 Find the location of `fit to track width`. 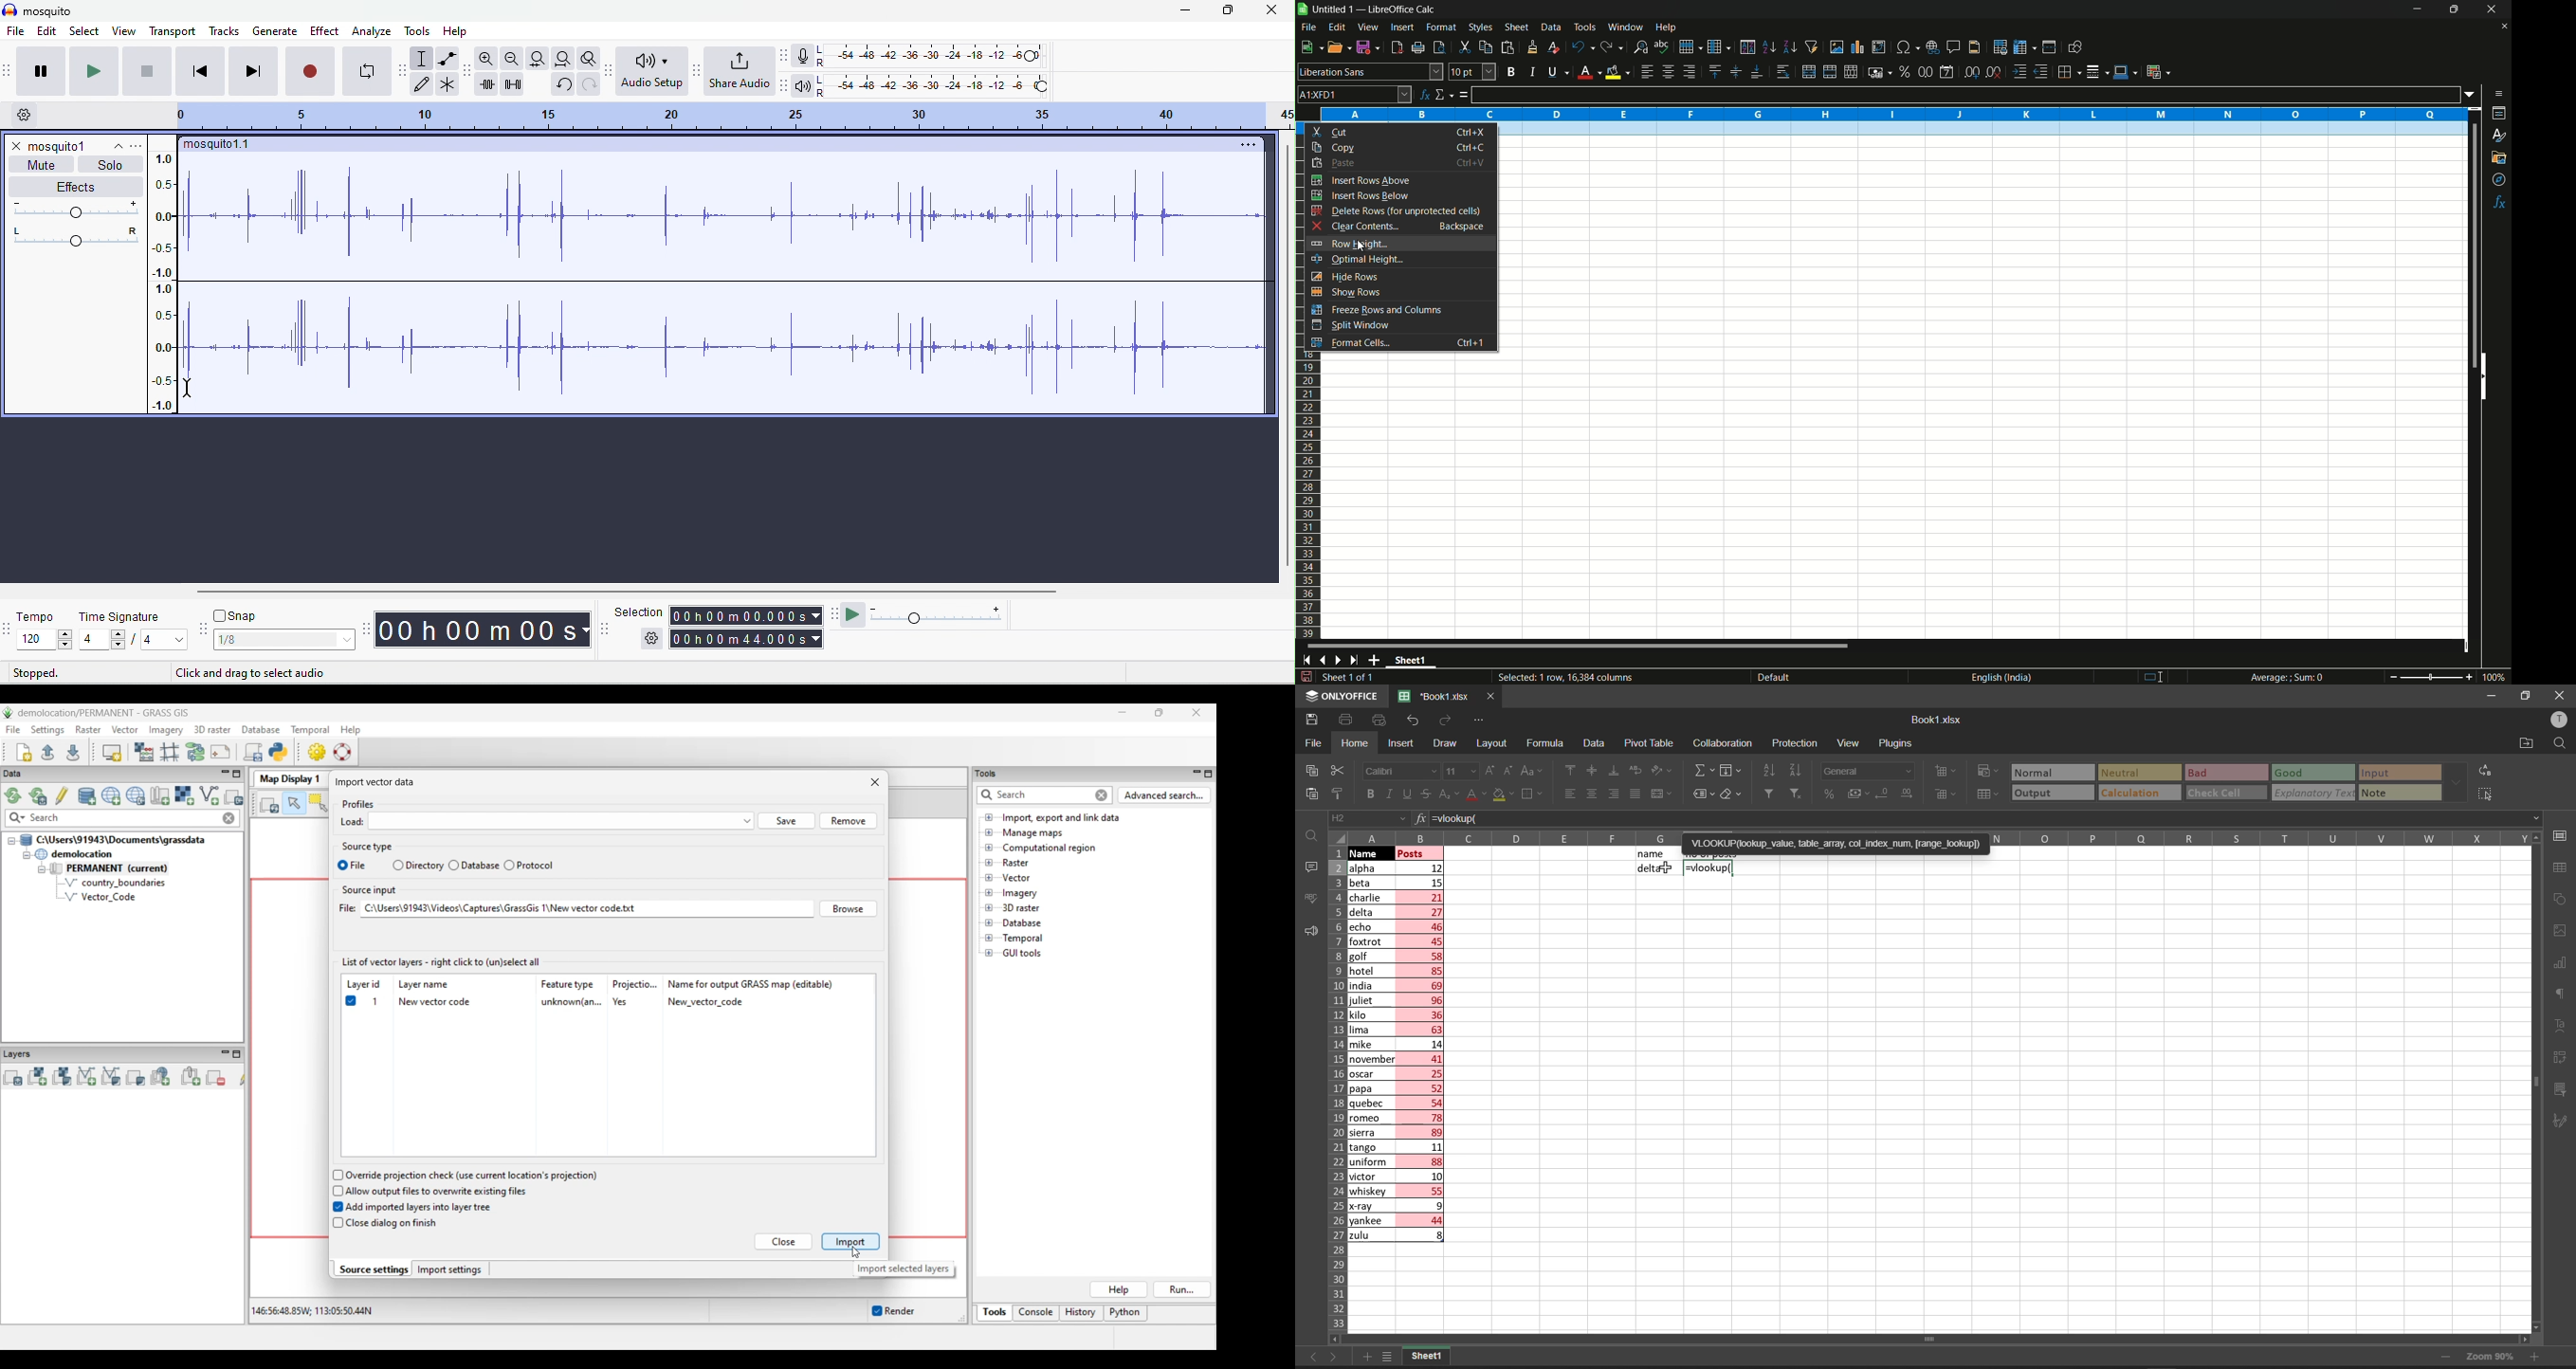

fit to track width is located at coordinates (538, 58).